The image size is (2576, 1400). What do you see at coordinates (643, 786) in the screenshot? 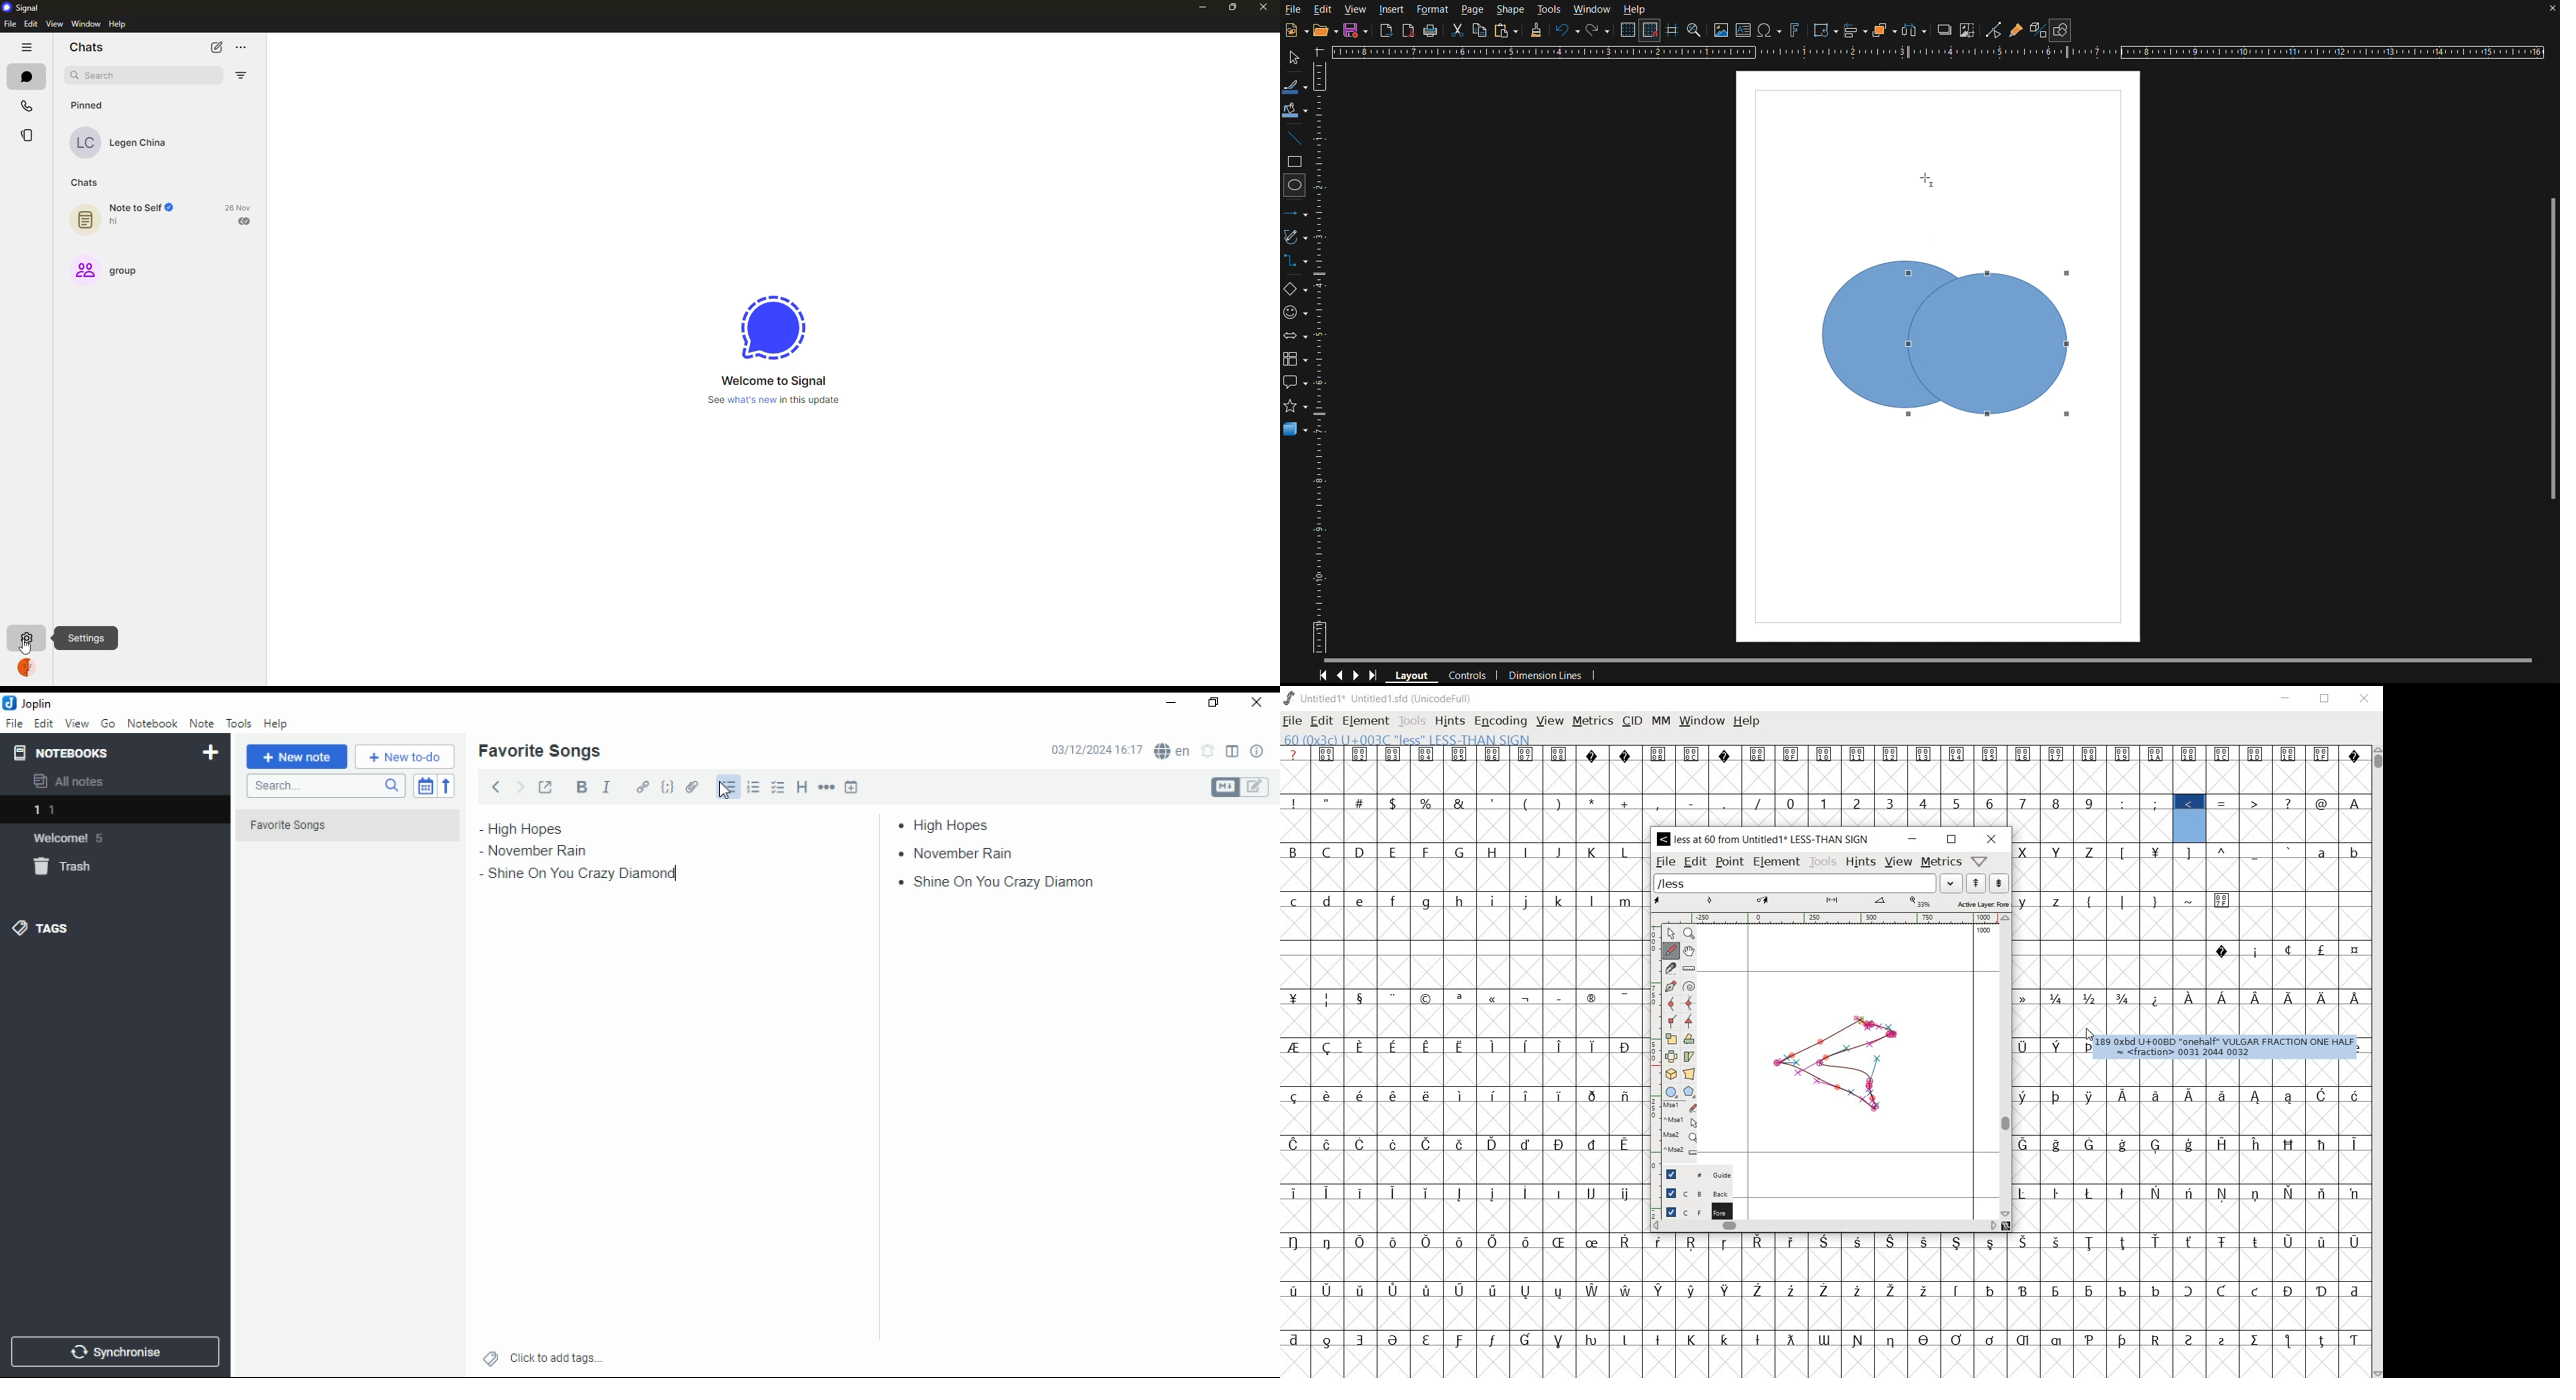
I see `hyperlink` at bounding box center [643, 786].